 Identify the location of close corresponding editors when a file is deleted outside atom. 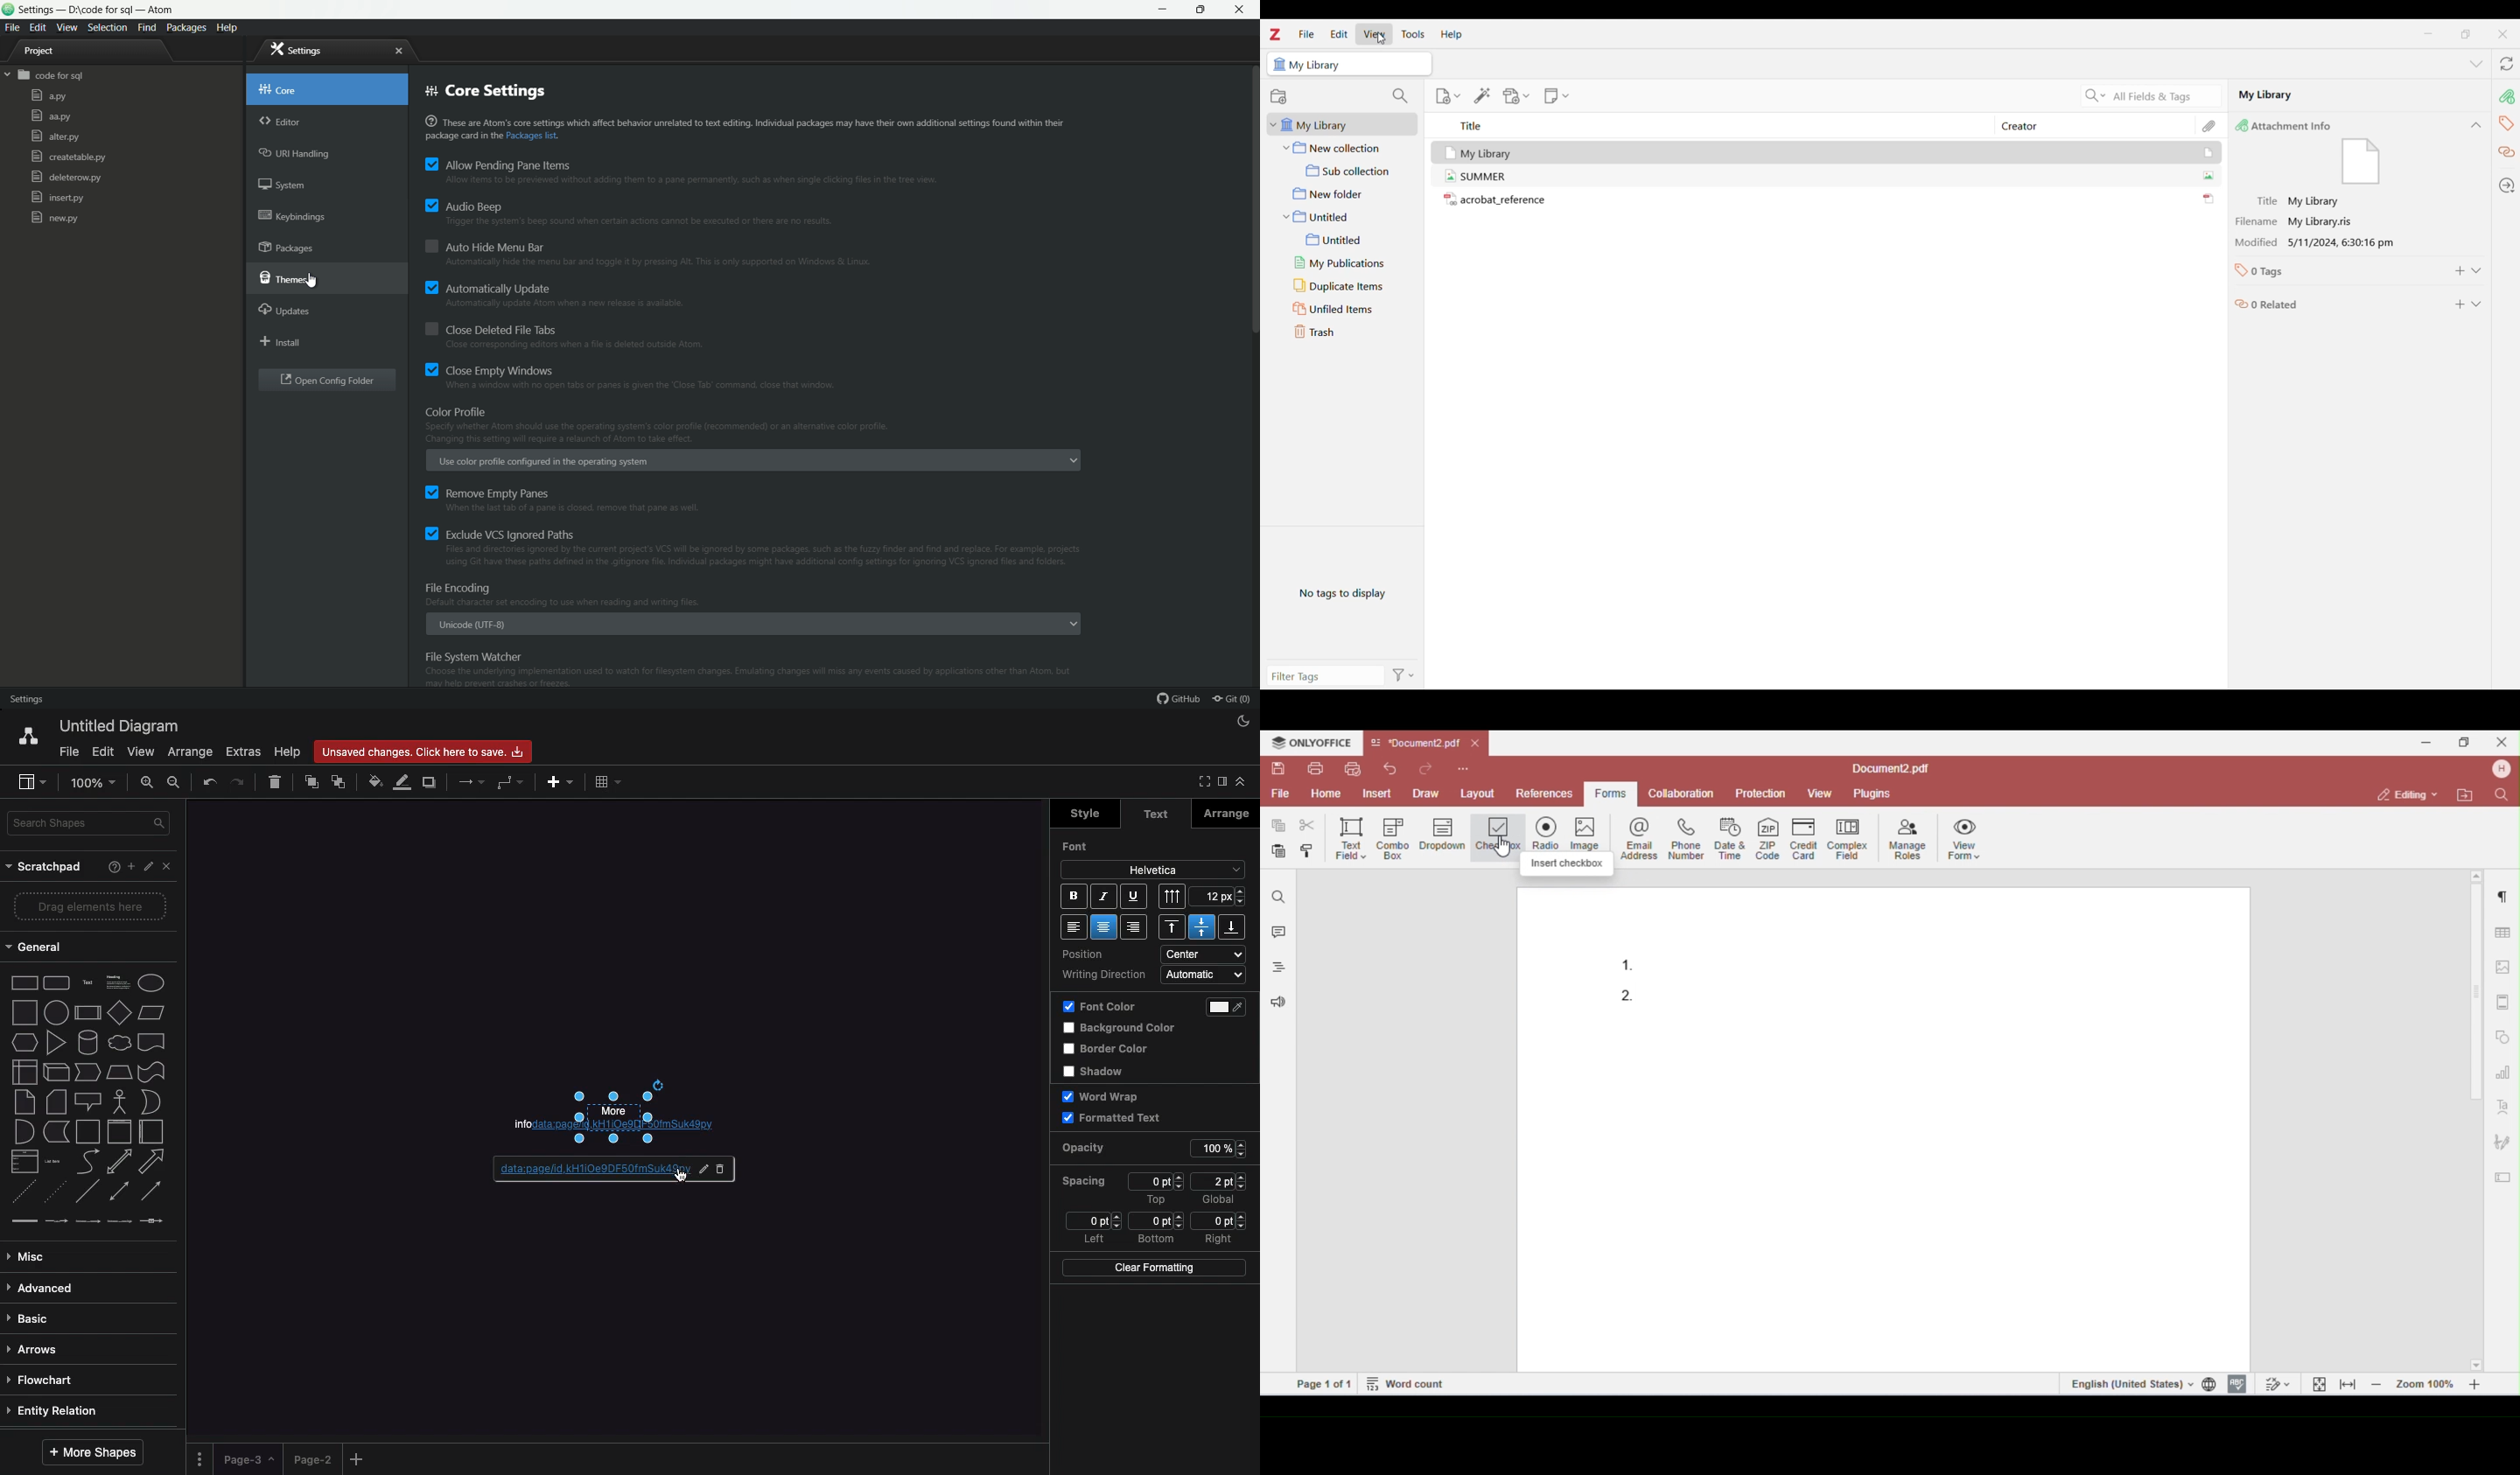
(574, 346).